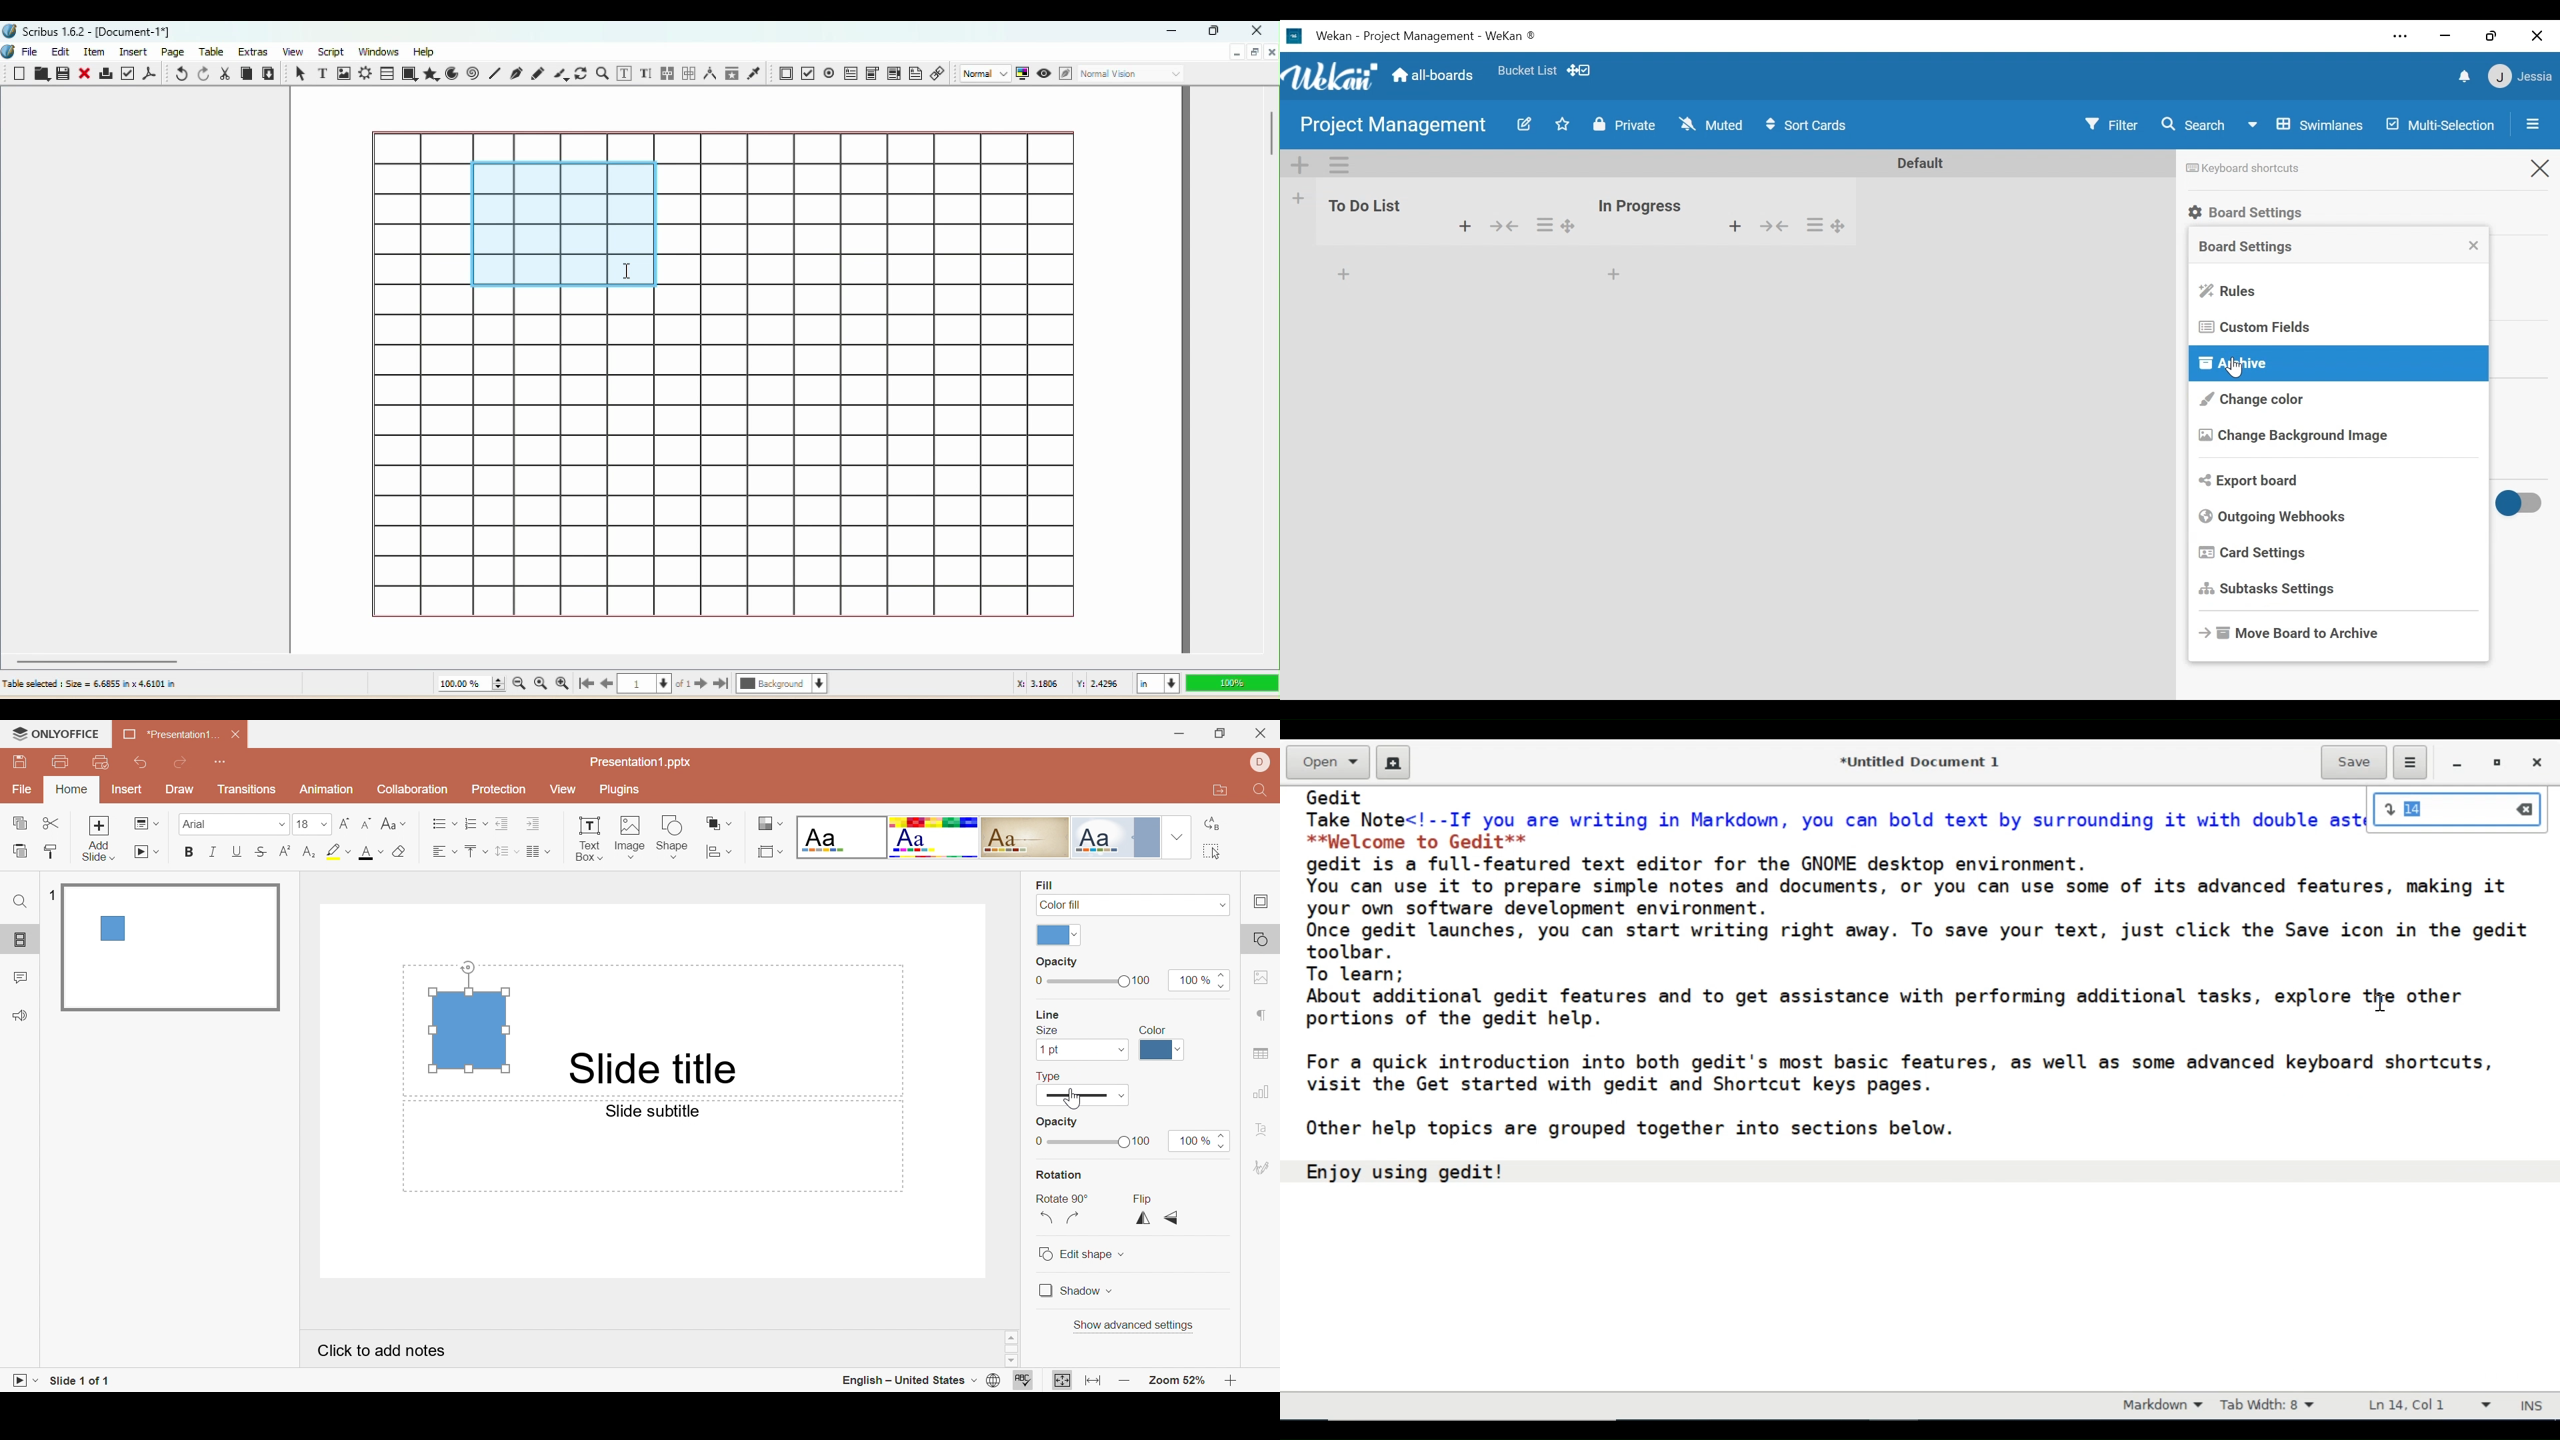  I want to click on Zoom out, so click(516, 686).